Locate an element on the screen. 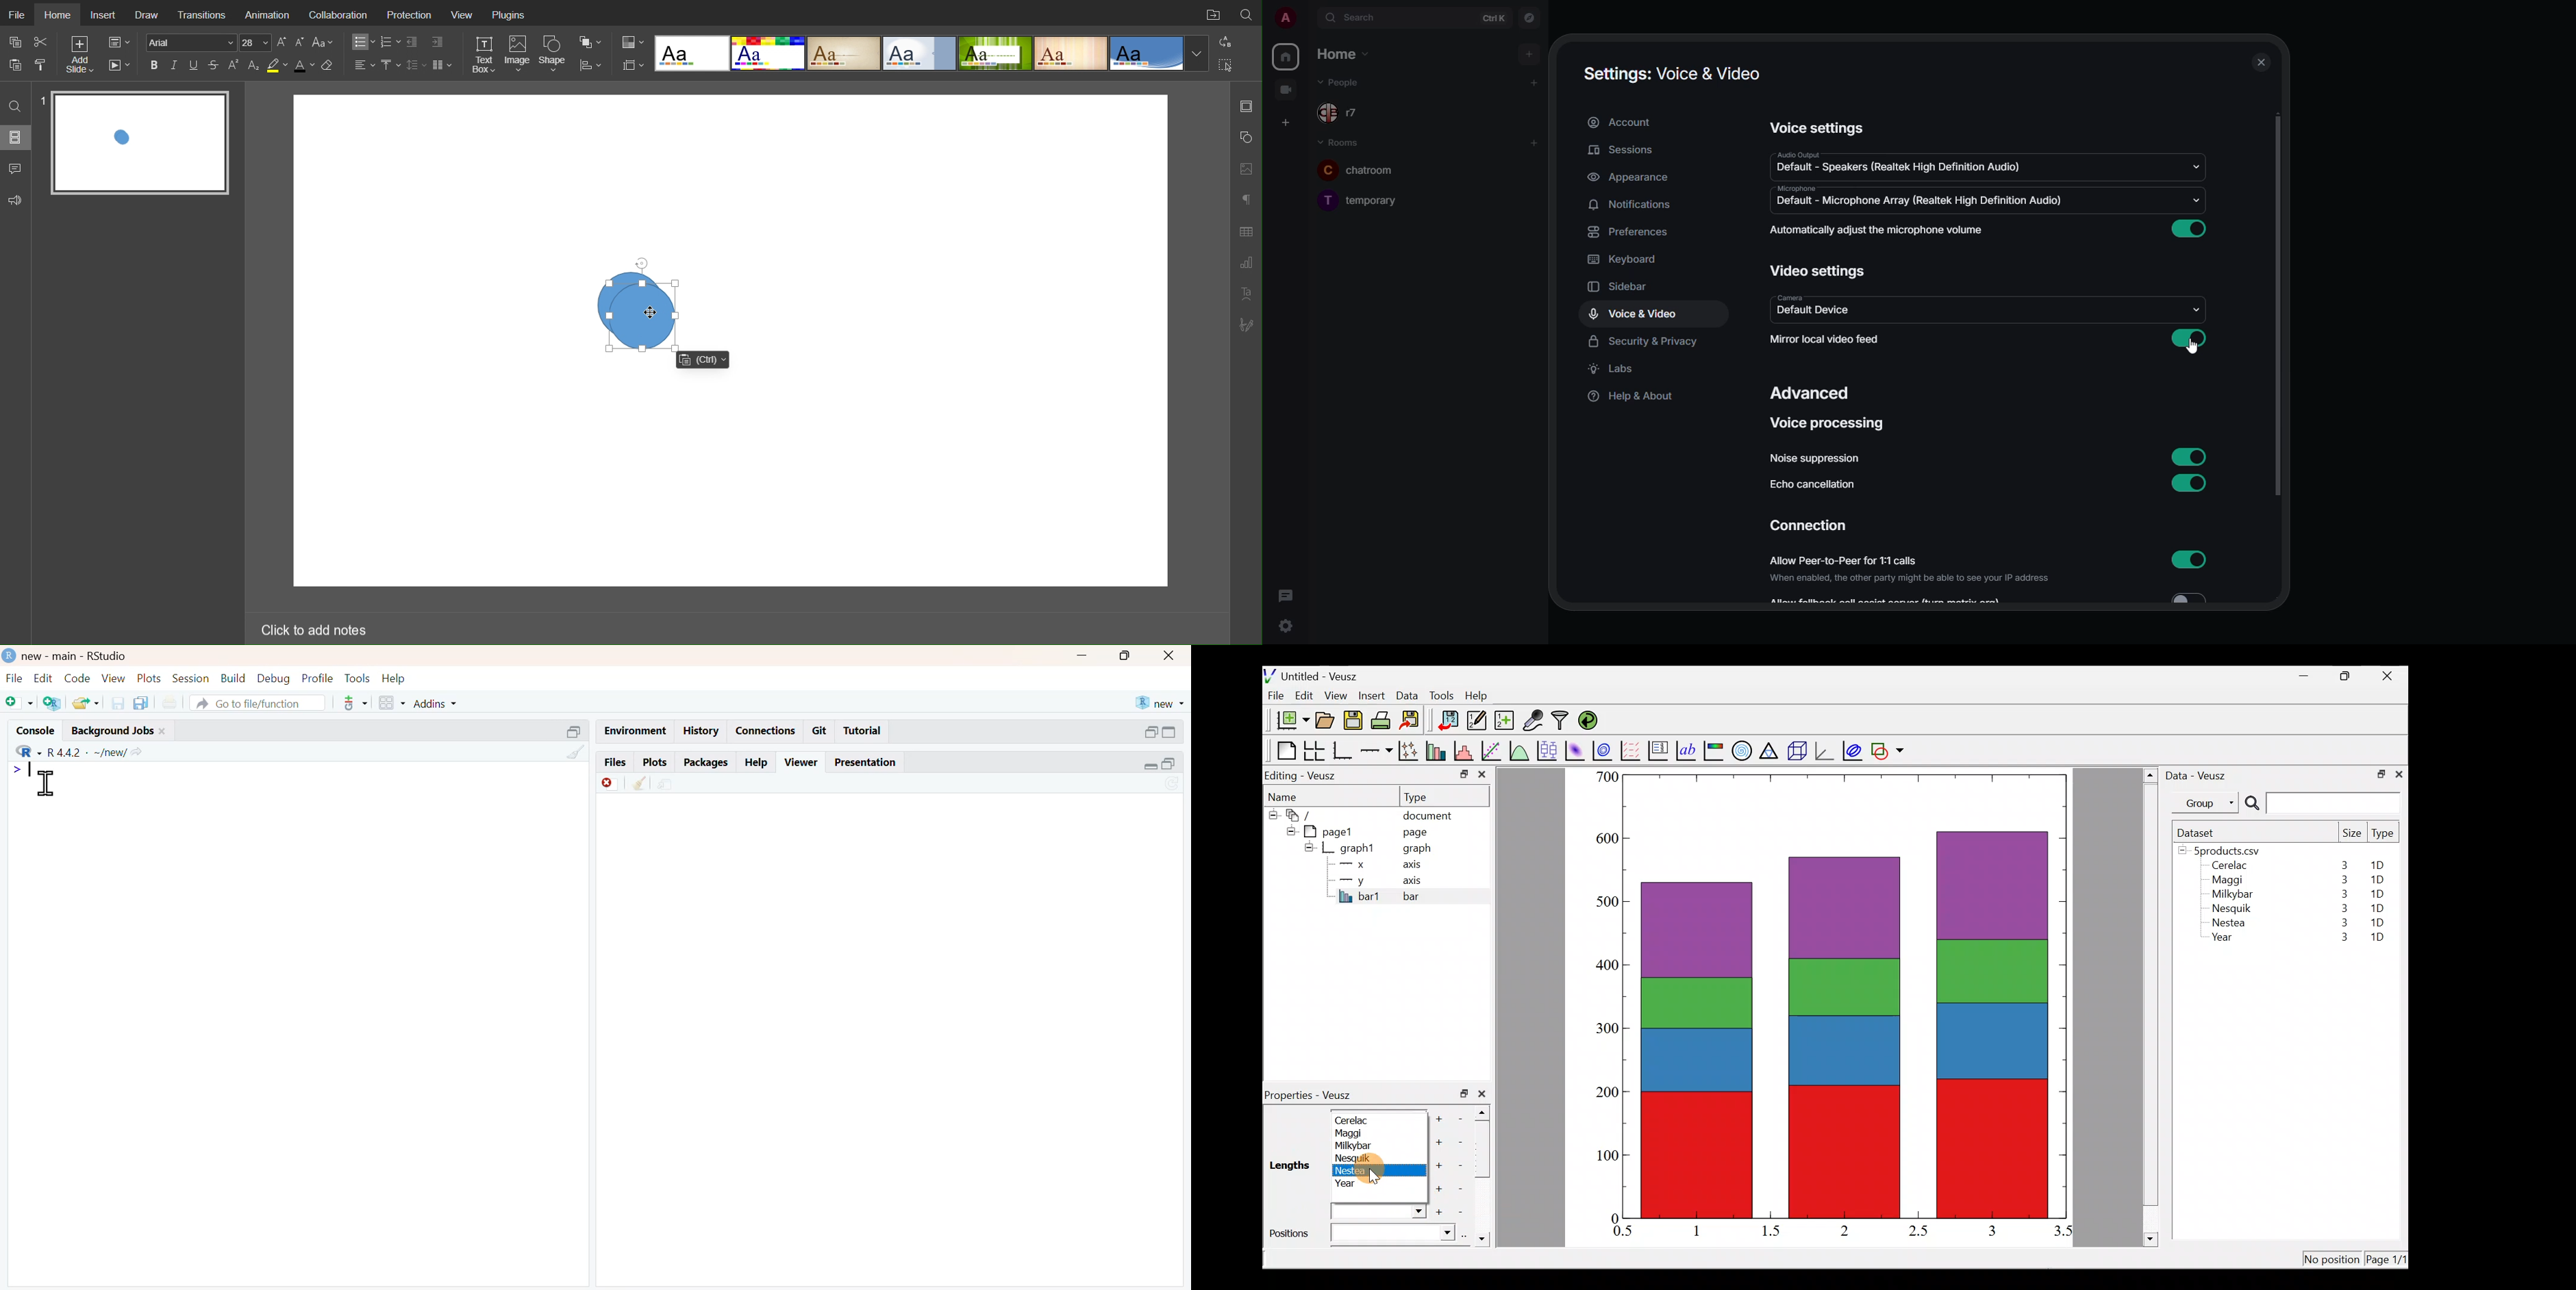  Nesquik is located at coordinates (2230, 908).